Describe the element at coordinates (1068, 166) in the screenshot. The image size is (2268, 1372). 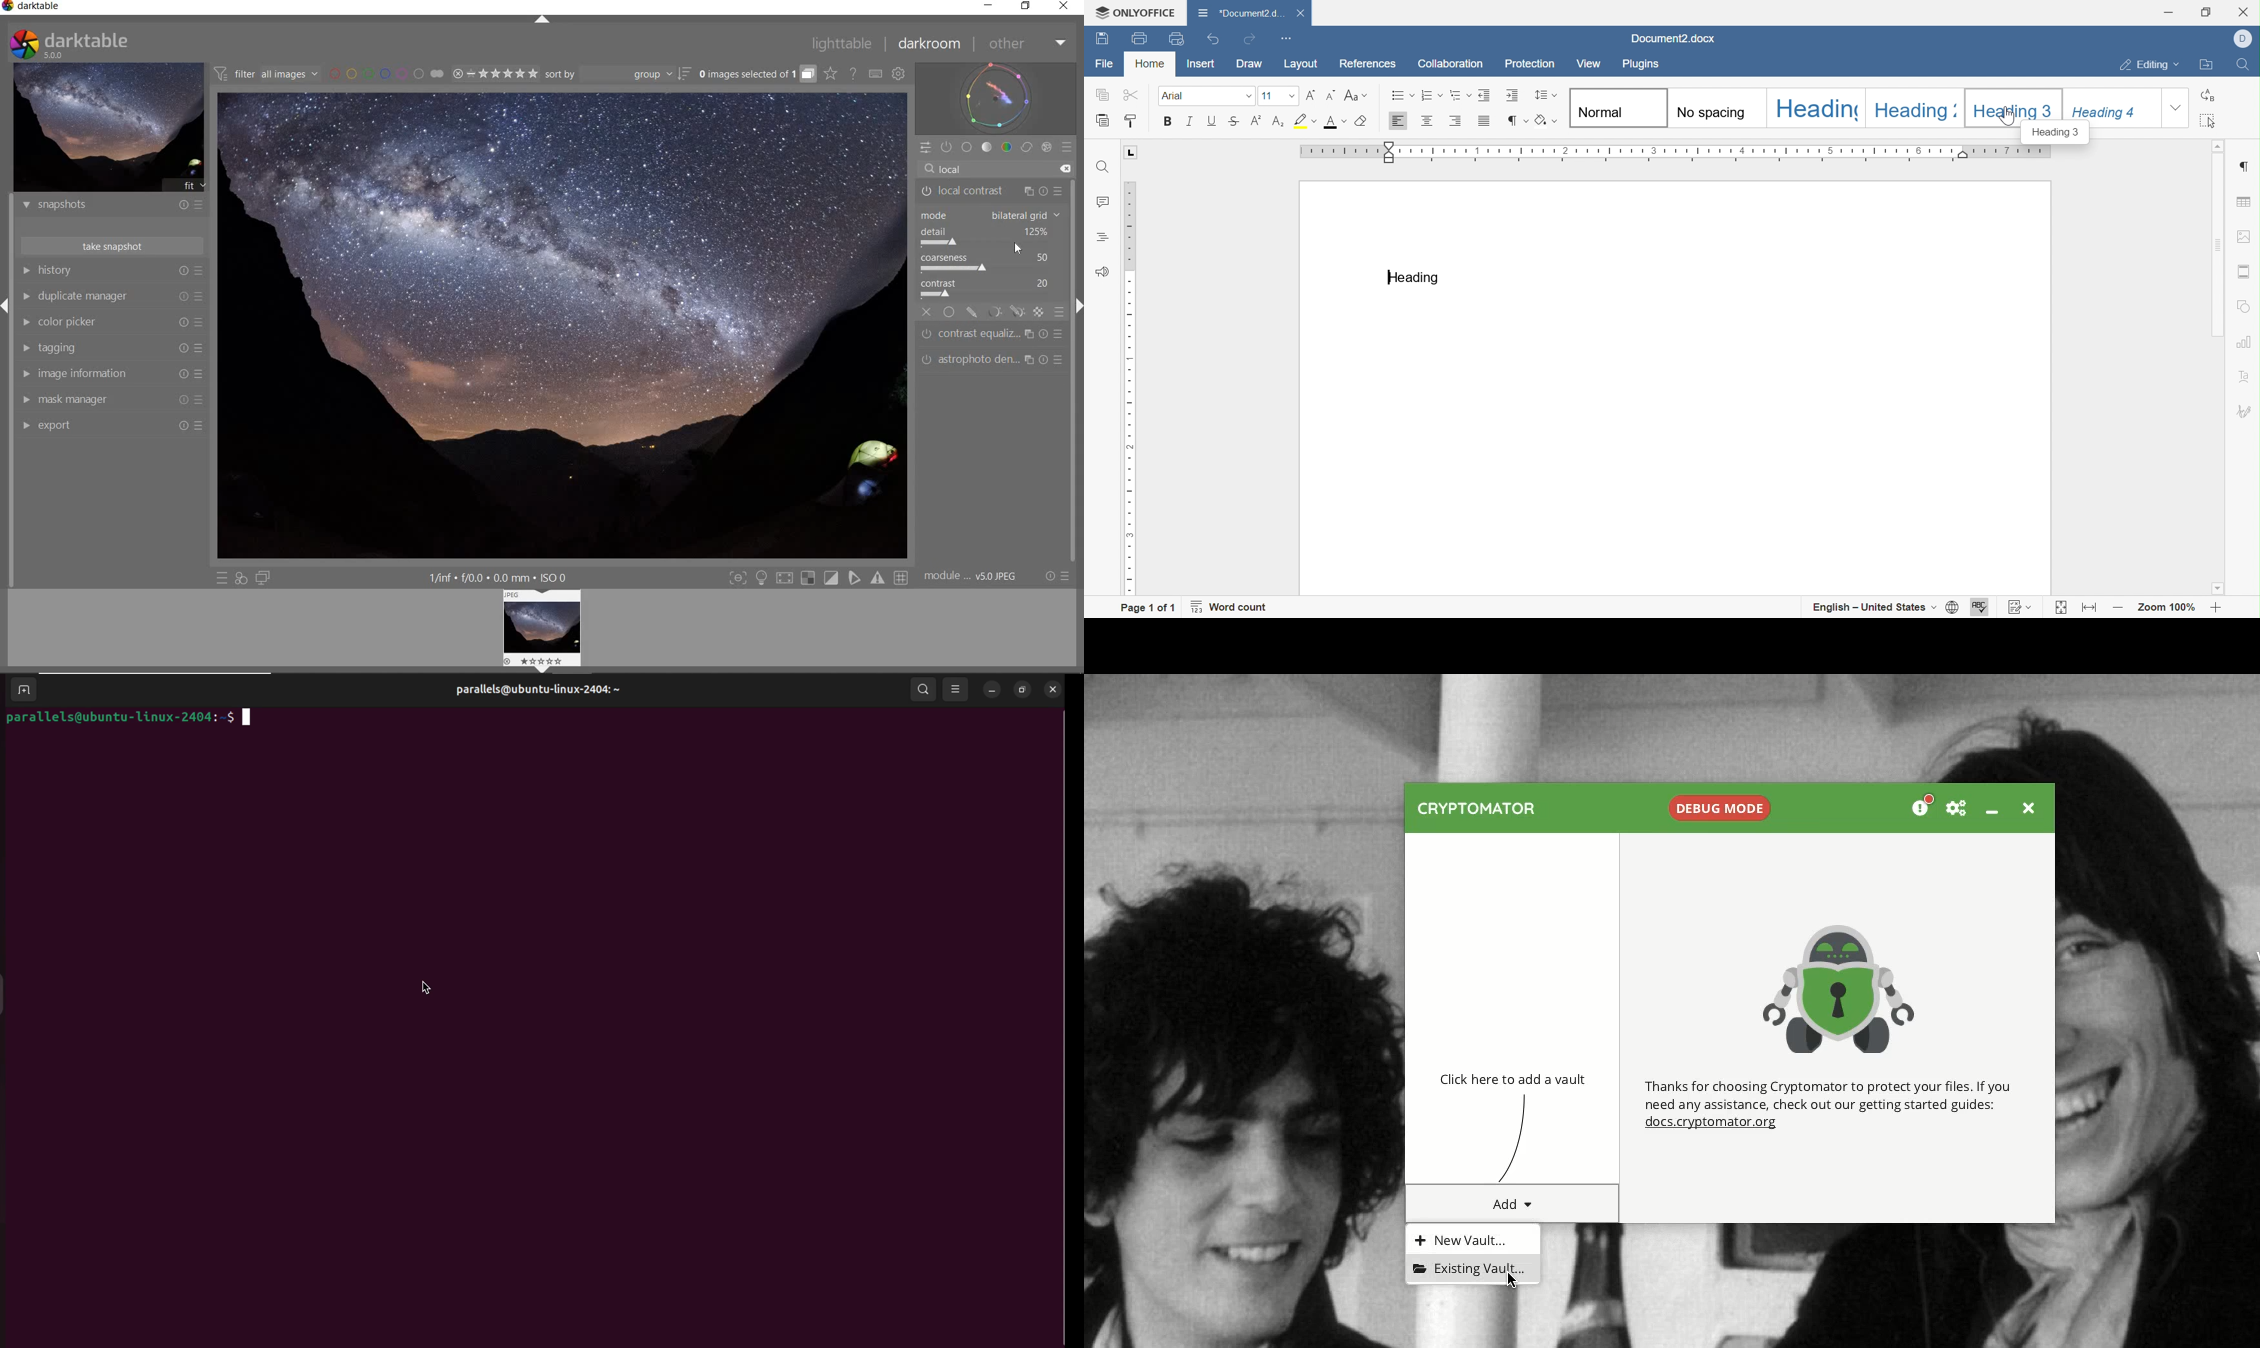
I see `clear` at that location.